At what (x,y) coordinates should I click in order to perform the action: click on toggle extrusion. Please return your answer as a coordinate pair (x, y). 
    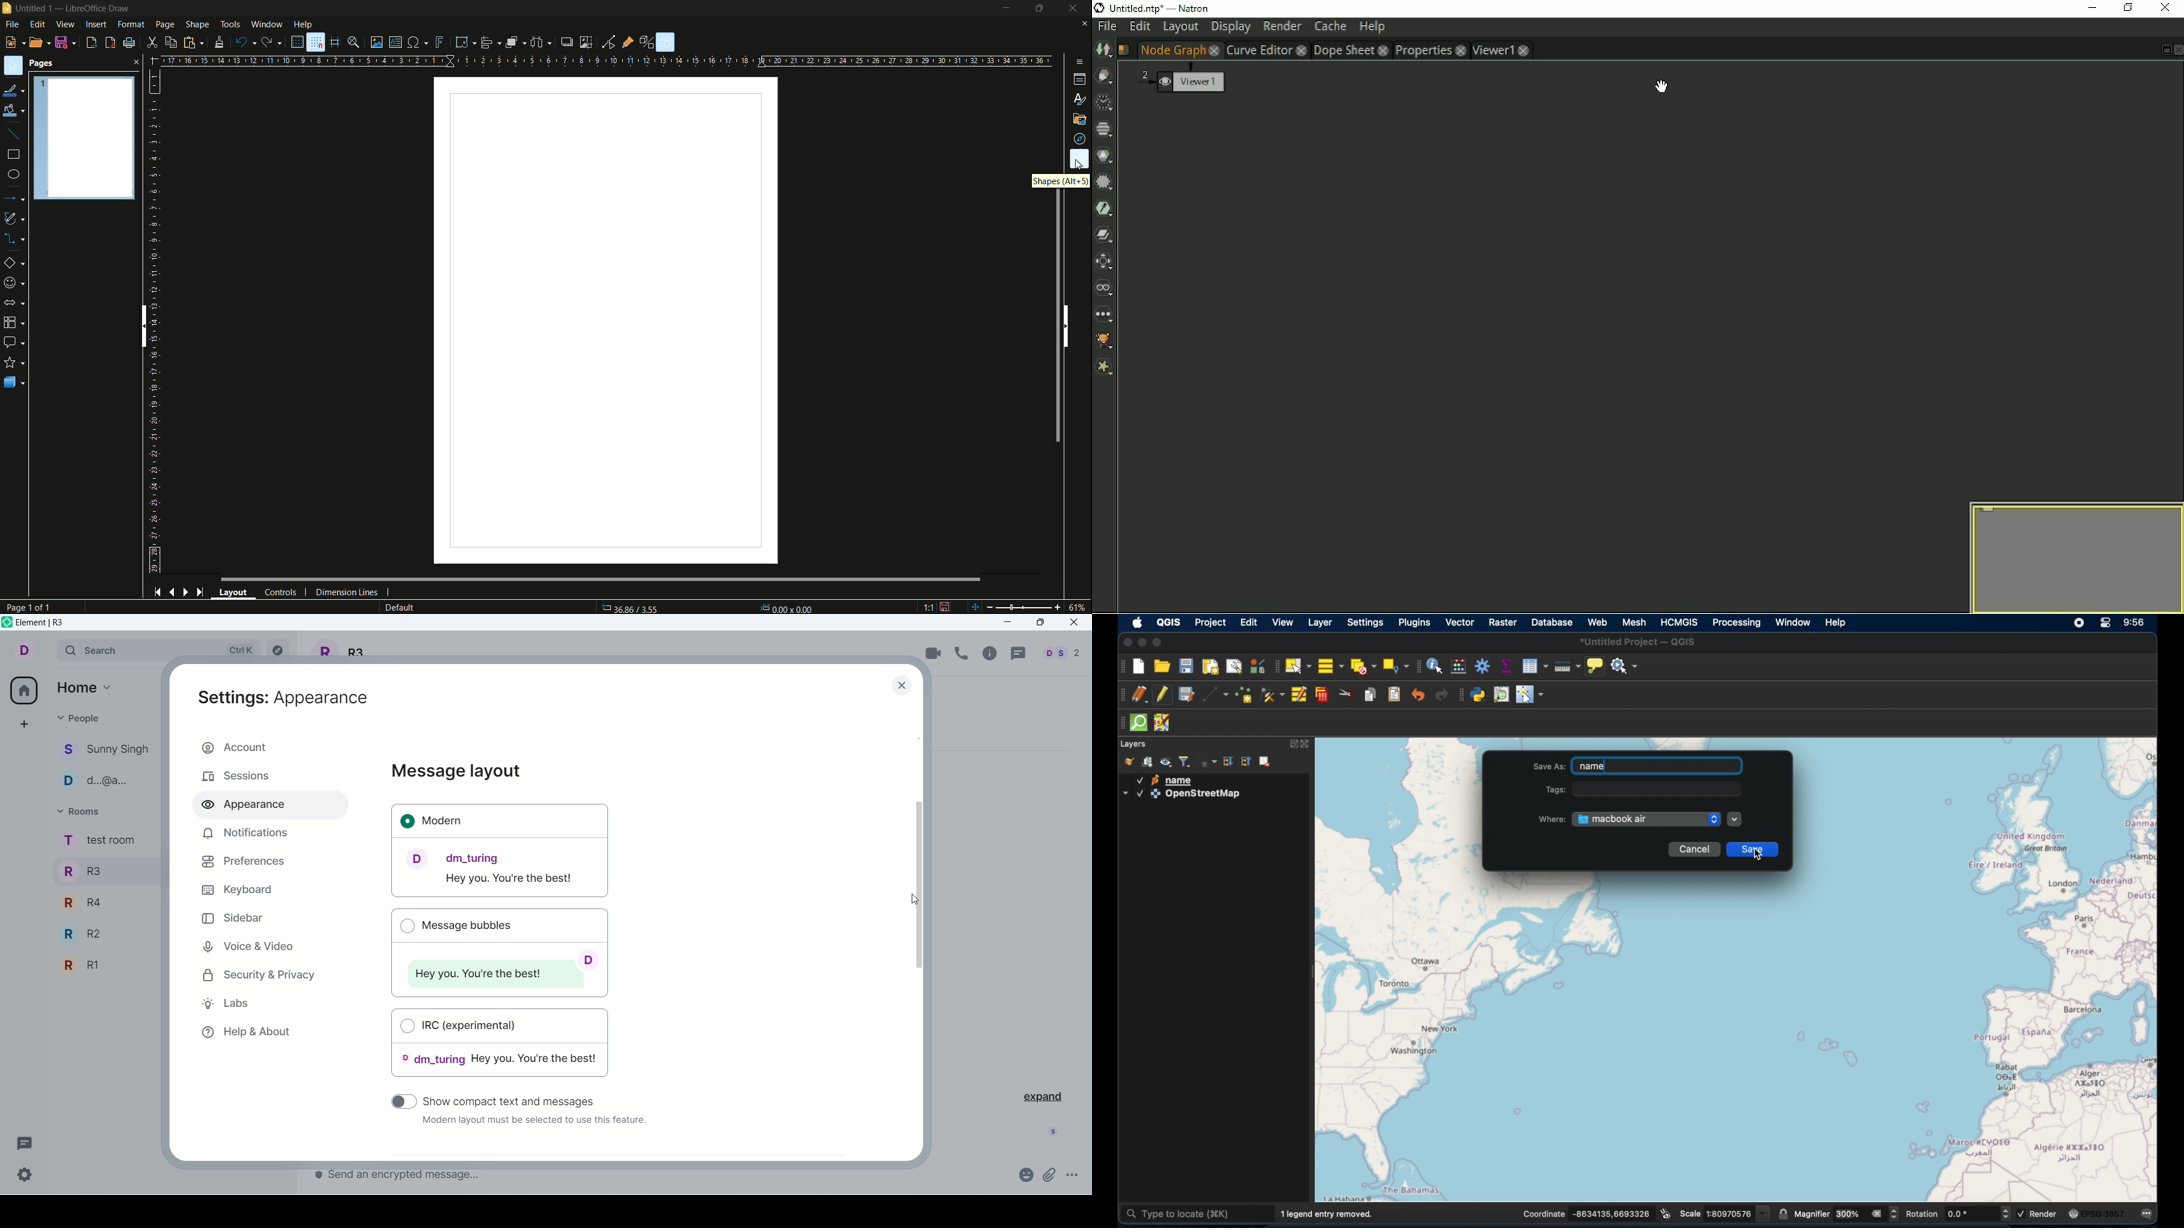
    Looking at the image, I should click on (648, 43).